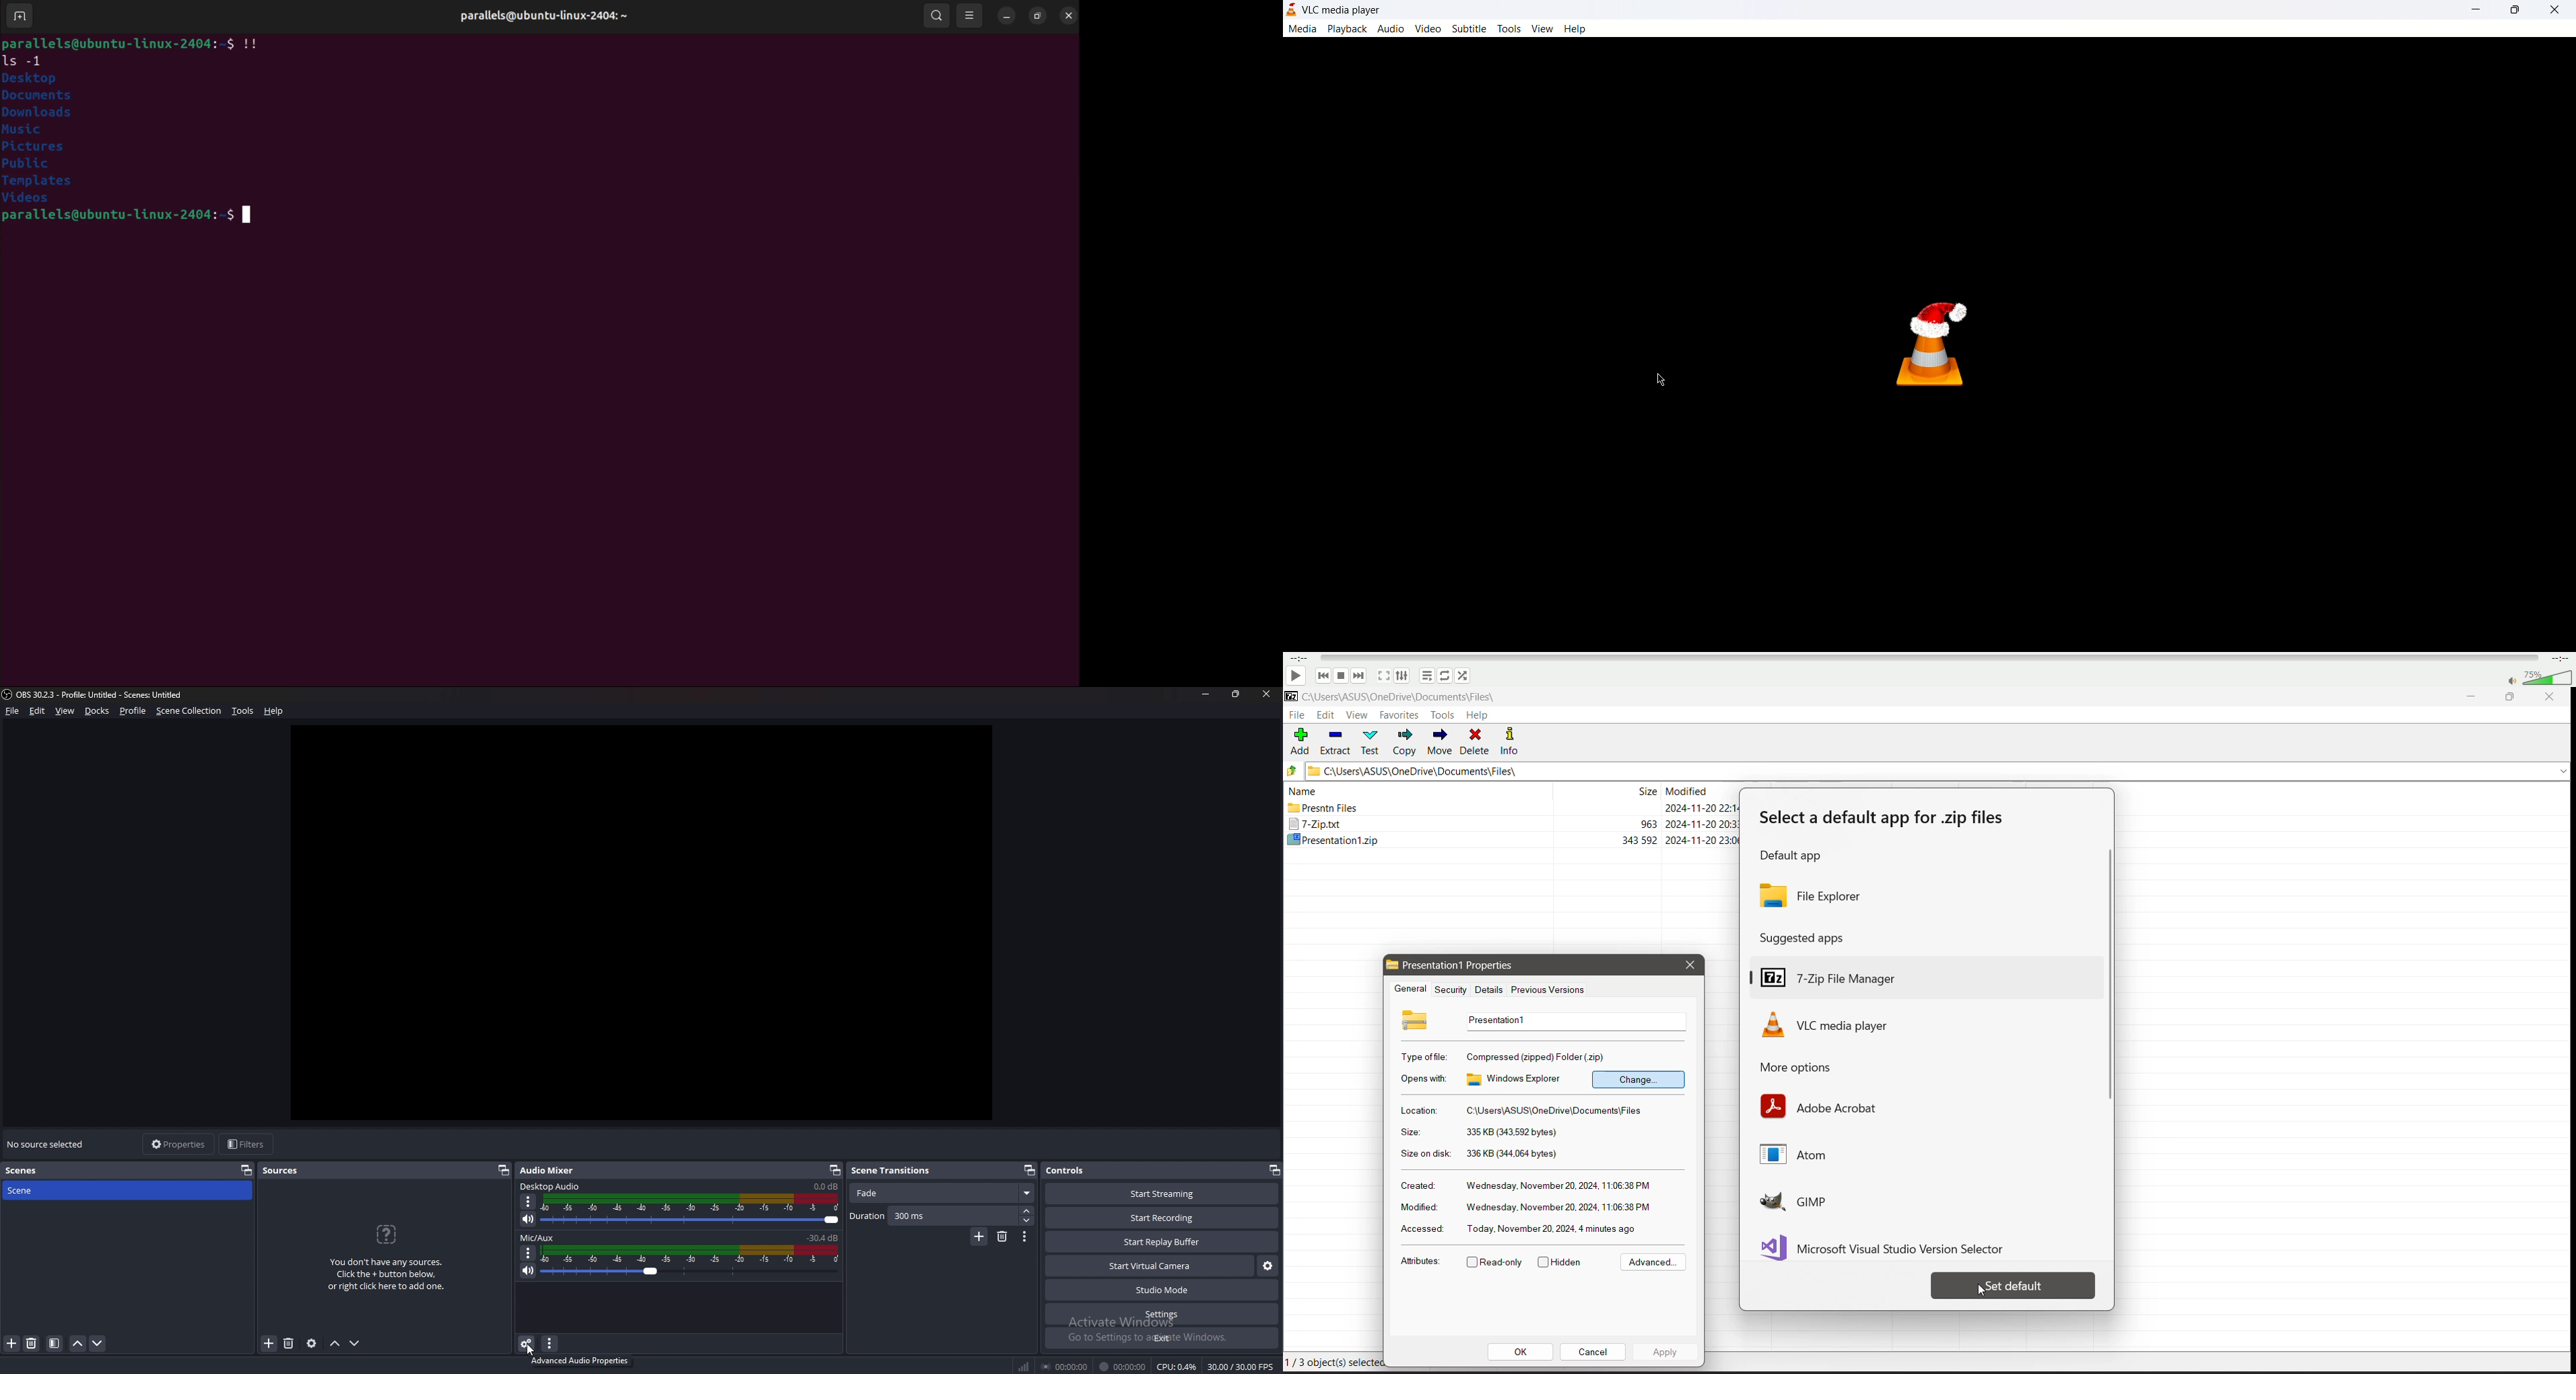  I want to click on desktop audio volume, so click(826, 1186).